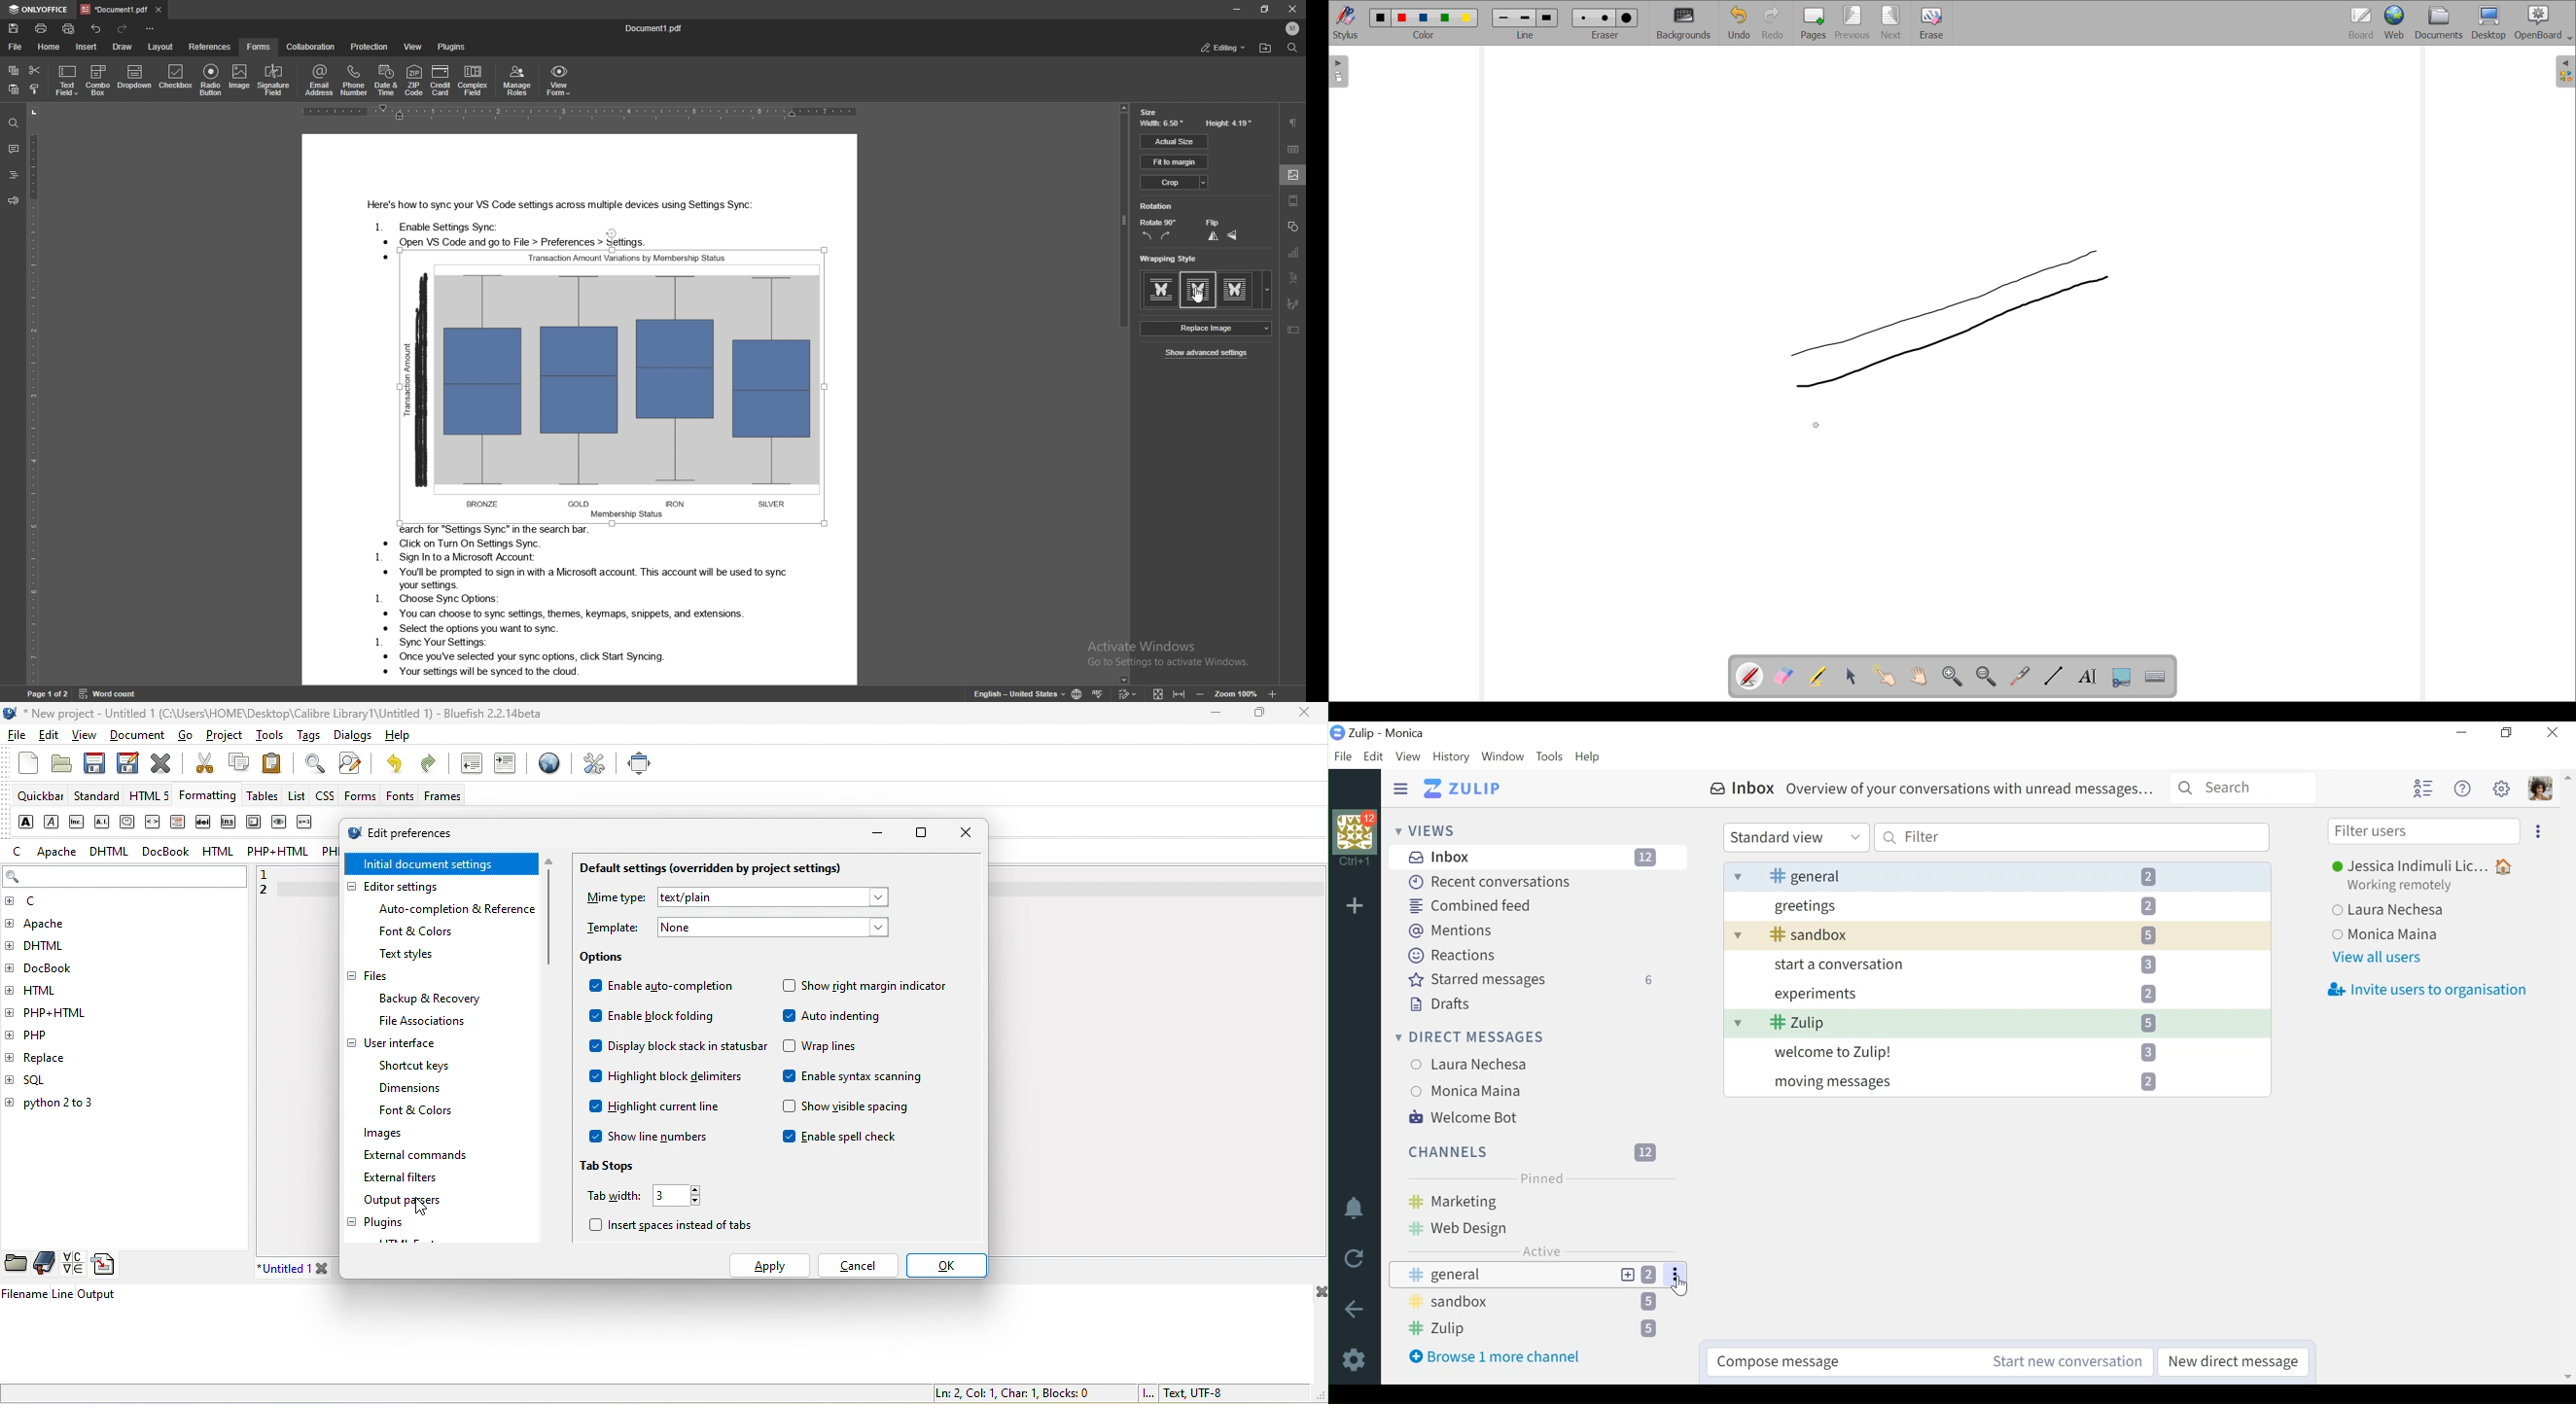 The height and width of the screenshot is (1428, 2576). What do you see at coordinates (1676, 1275) in the screenshot?
I see `Ellipses` at bounding box center [1676, 1275].